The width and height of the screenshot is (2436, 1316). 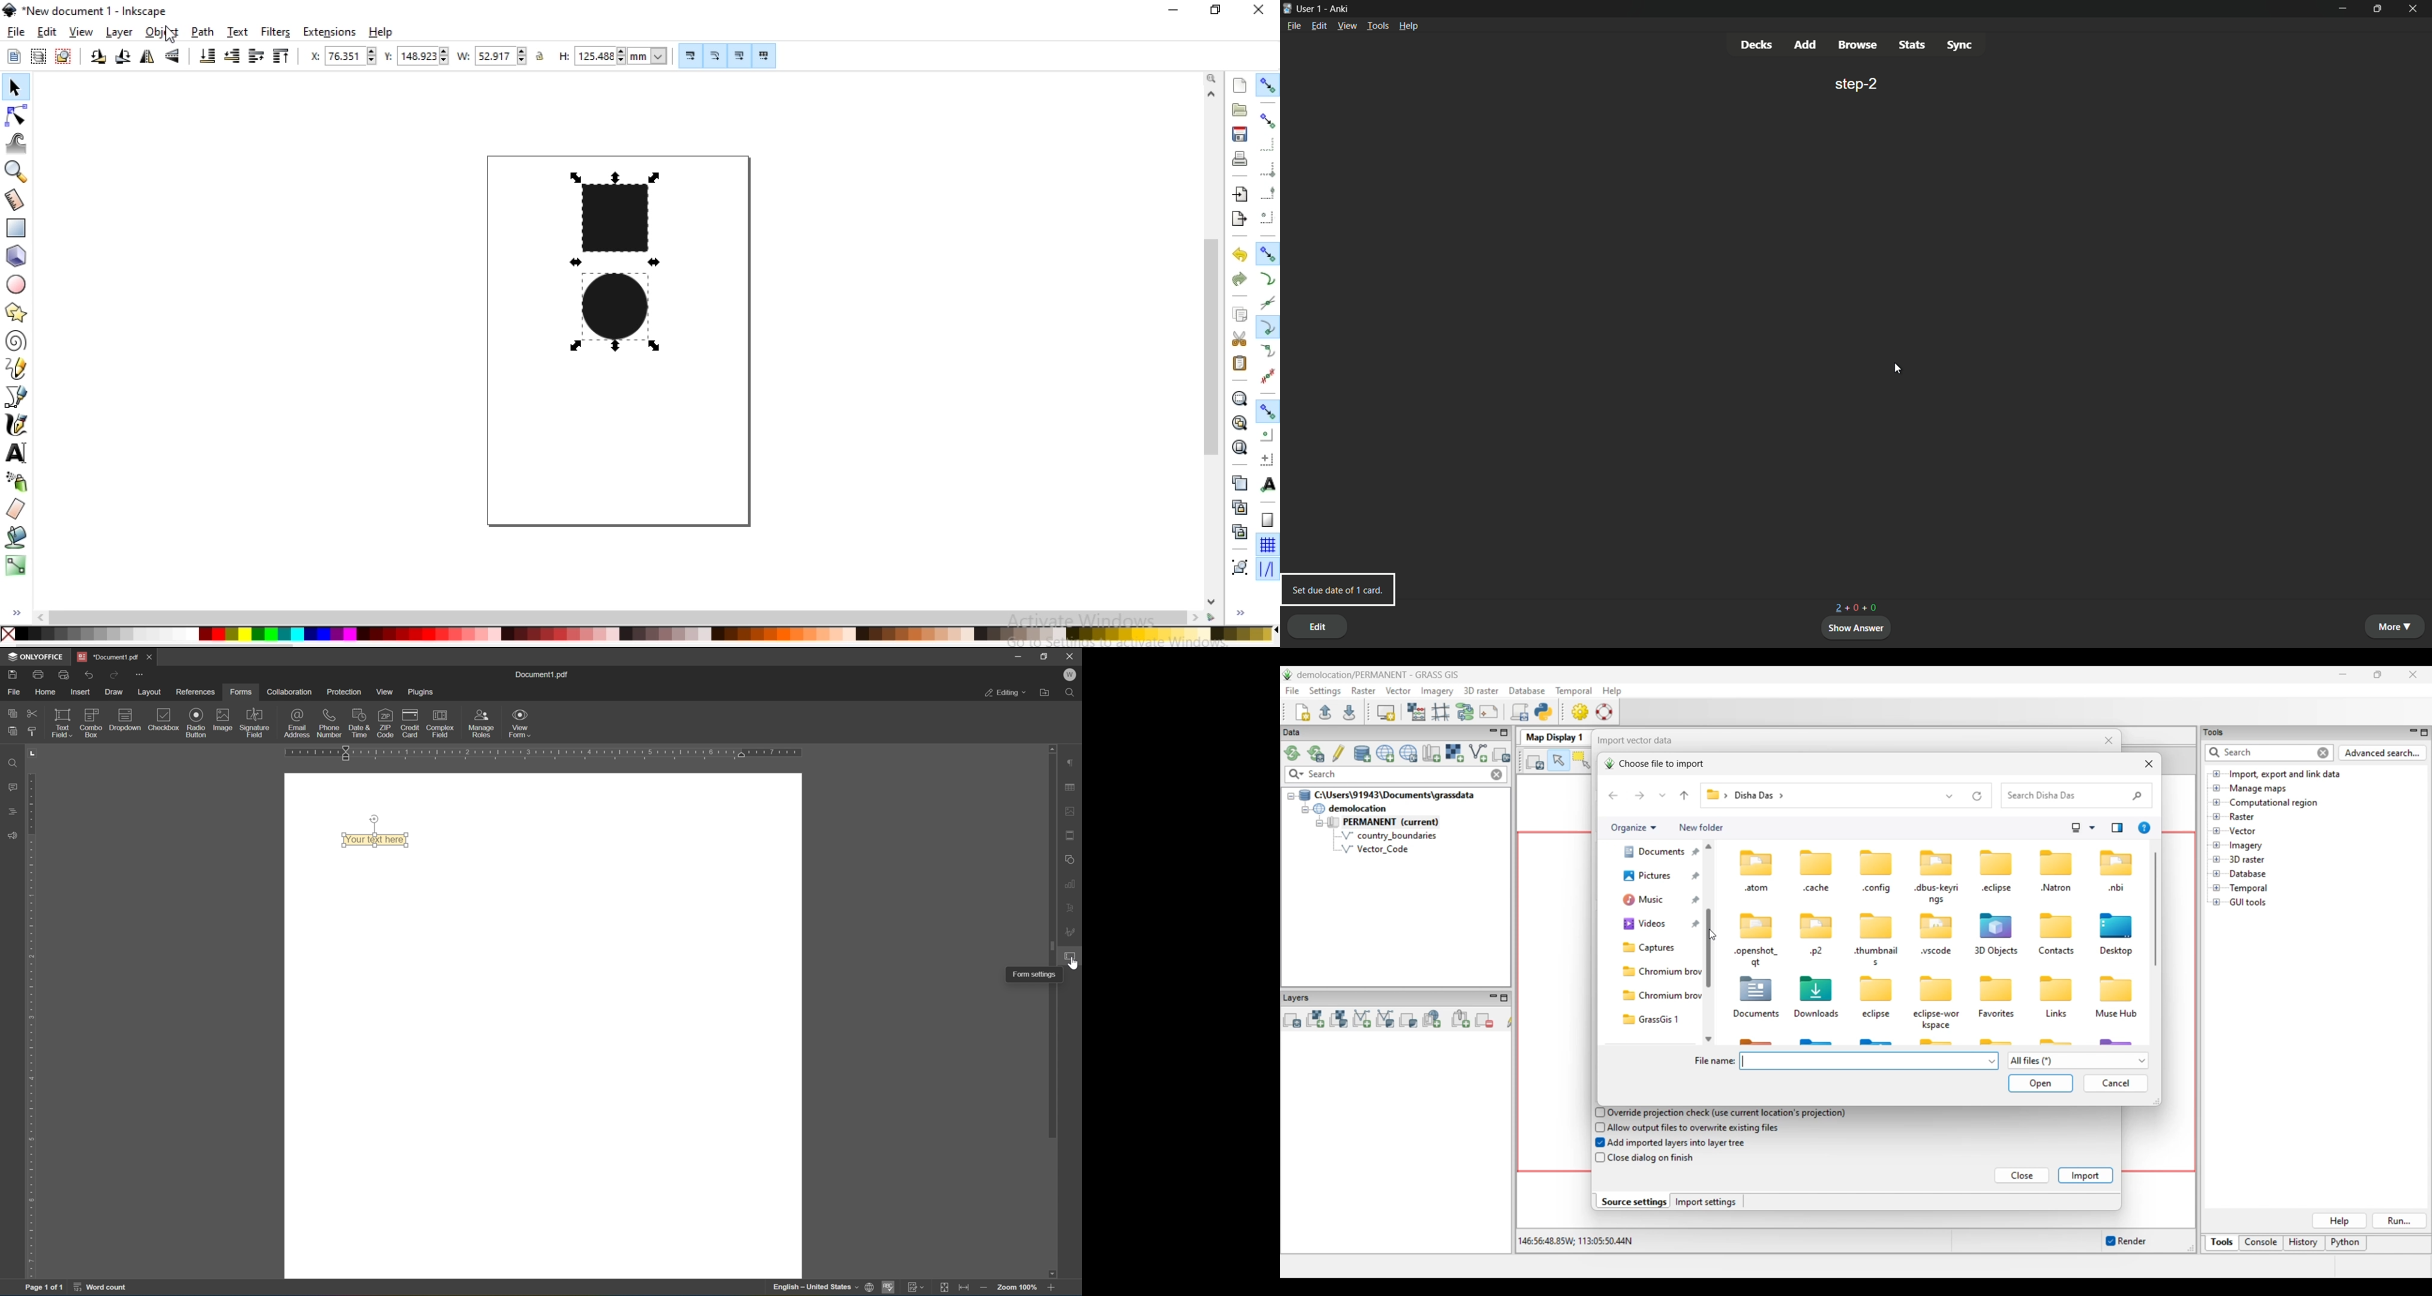 I want to click on snap to paths, so click(x=1268, y=277).